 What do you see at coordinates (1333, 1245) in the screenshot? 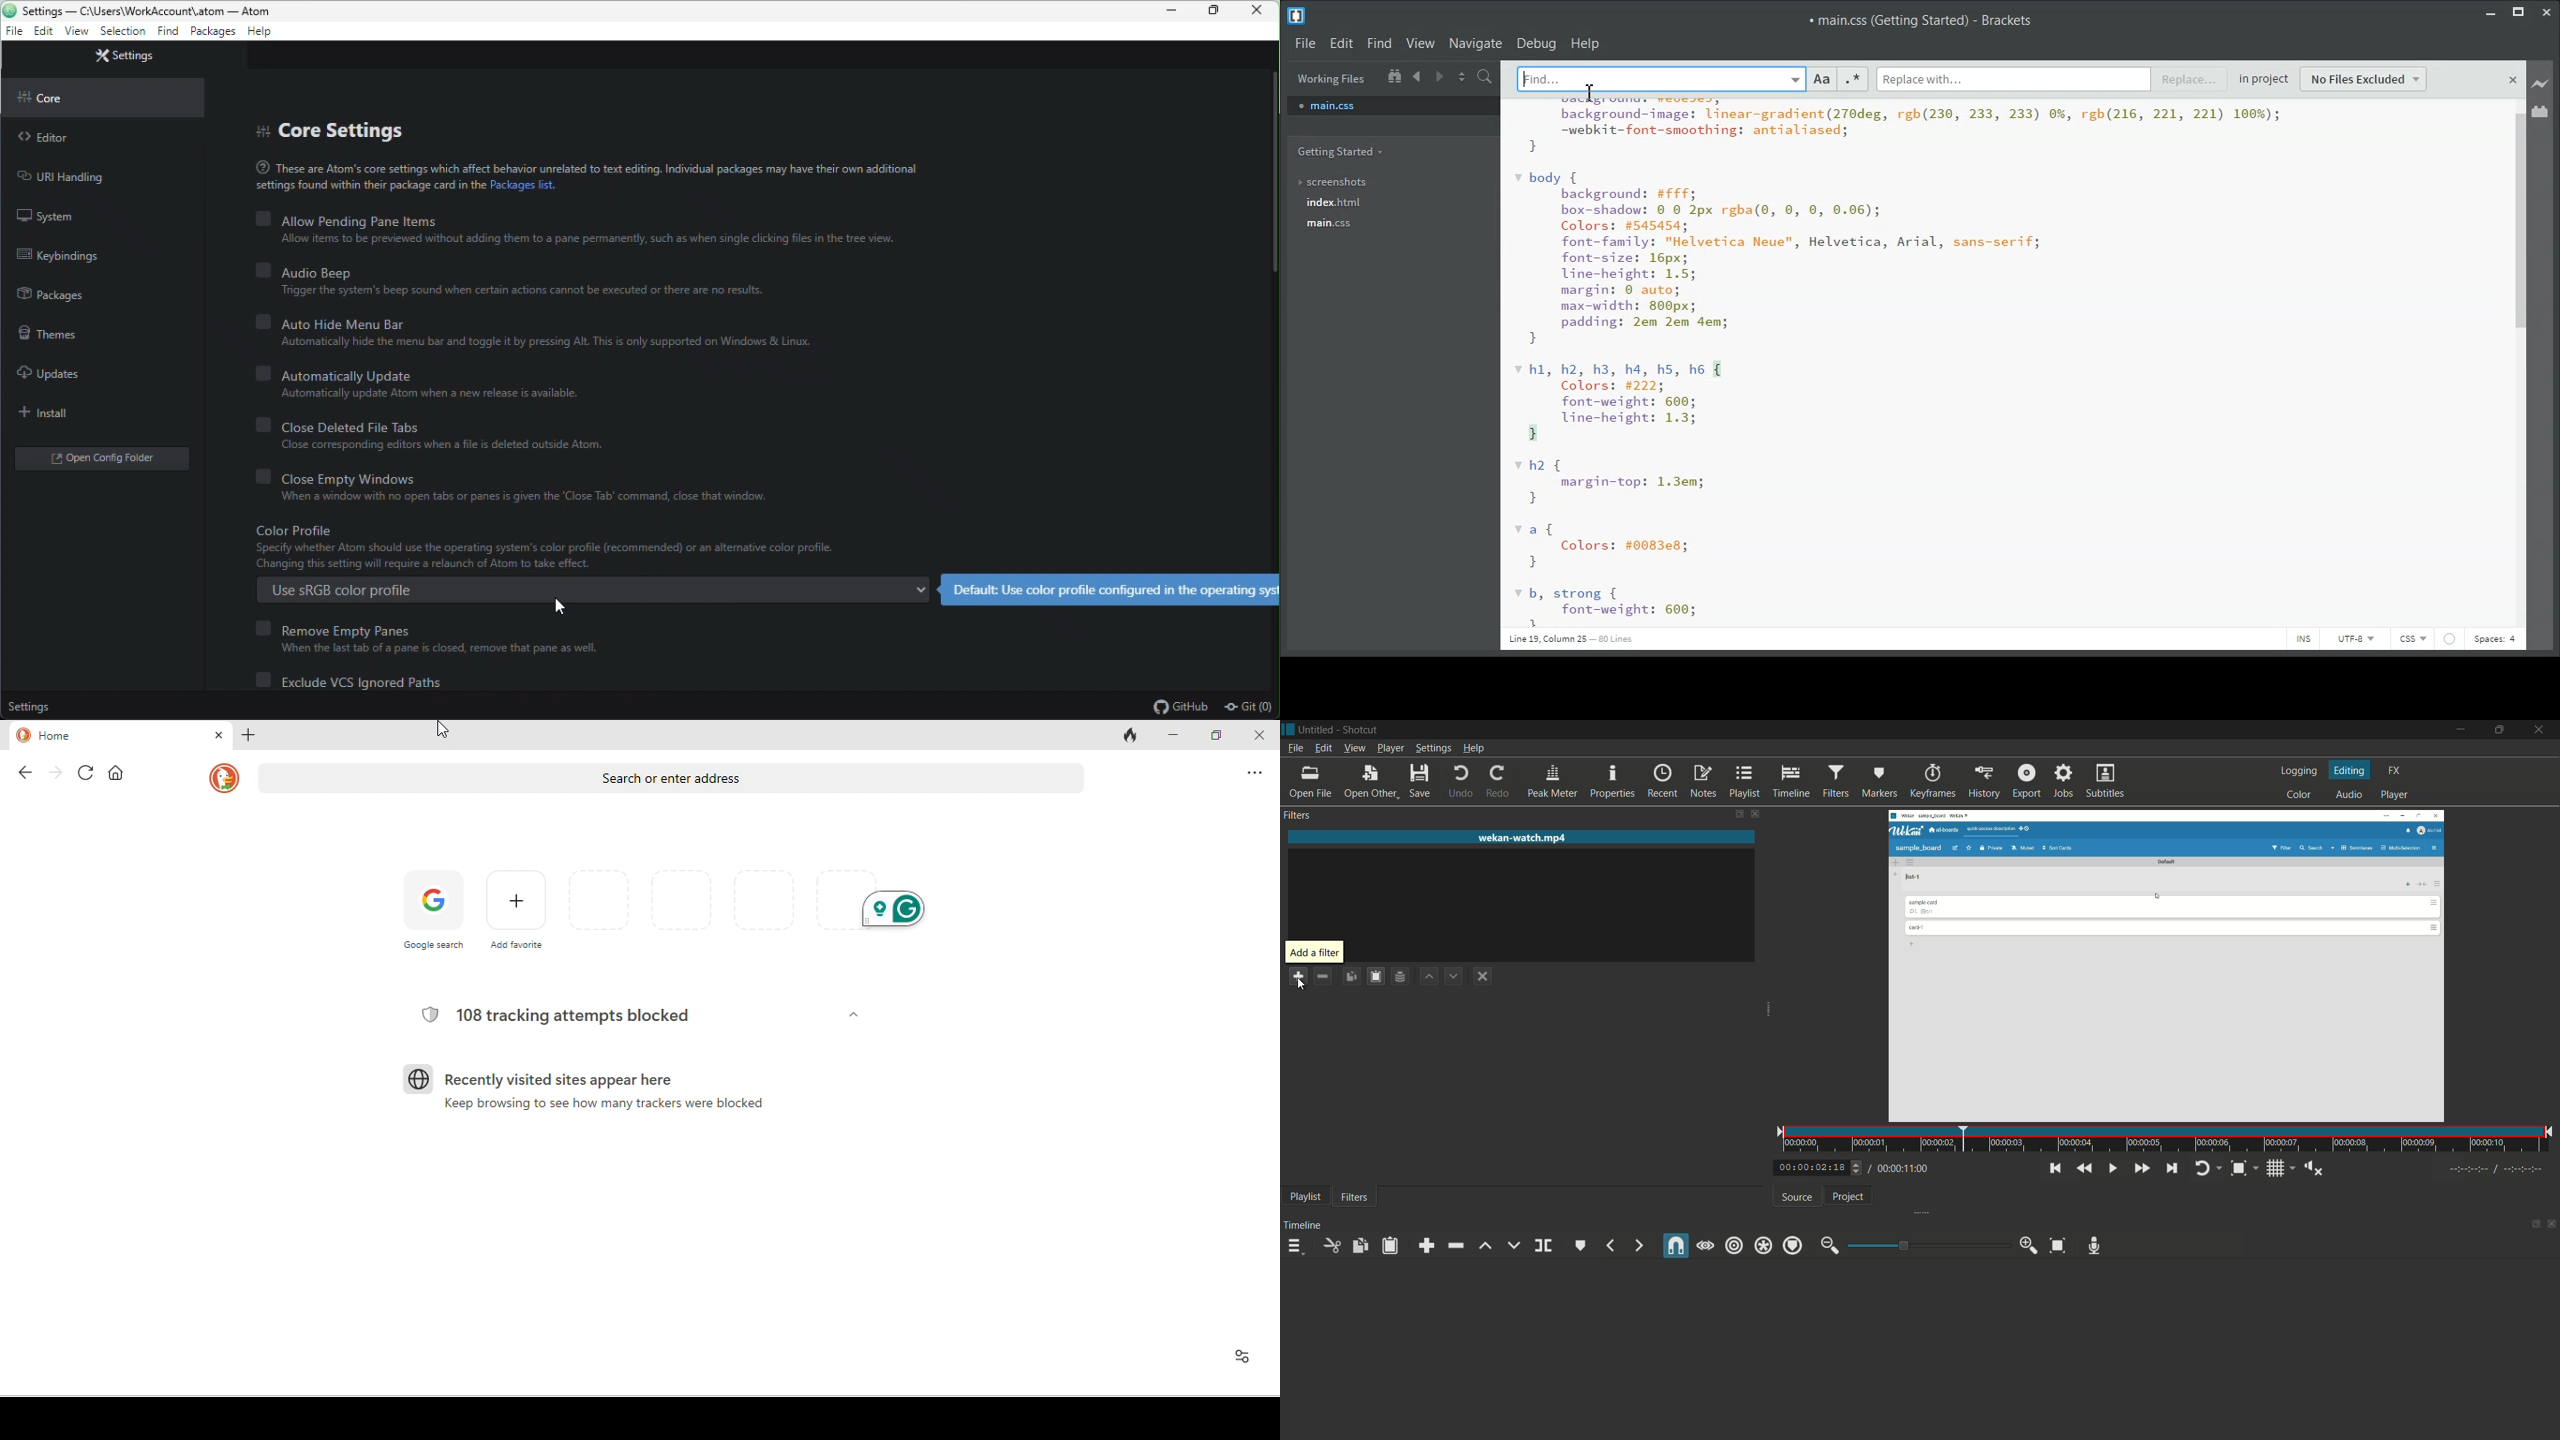
I see `cut` at bounding box center [1333, 1245].